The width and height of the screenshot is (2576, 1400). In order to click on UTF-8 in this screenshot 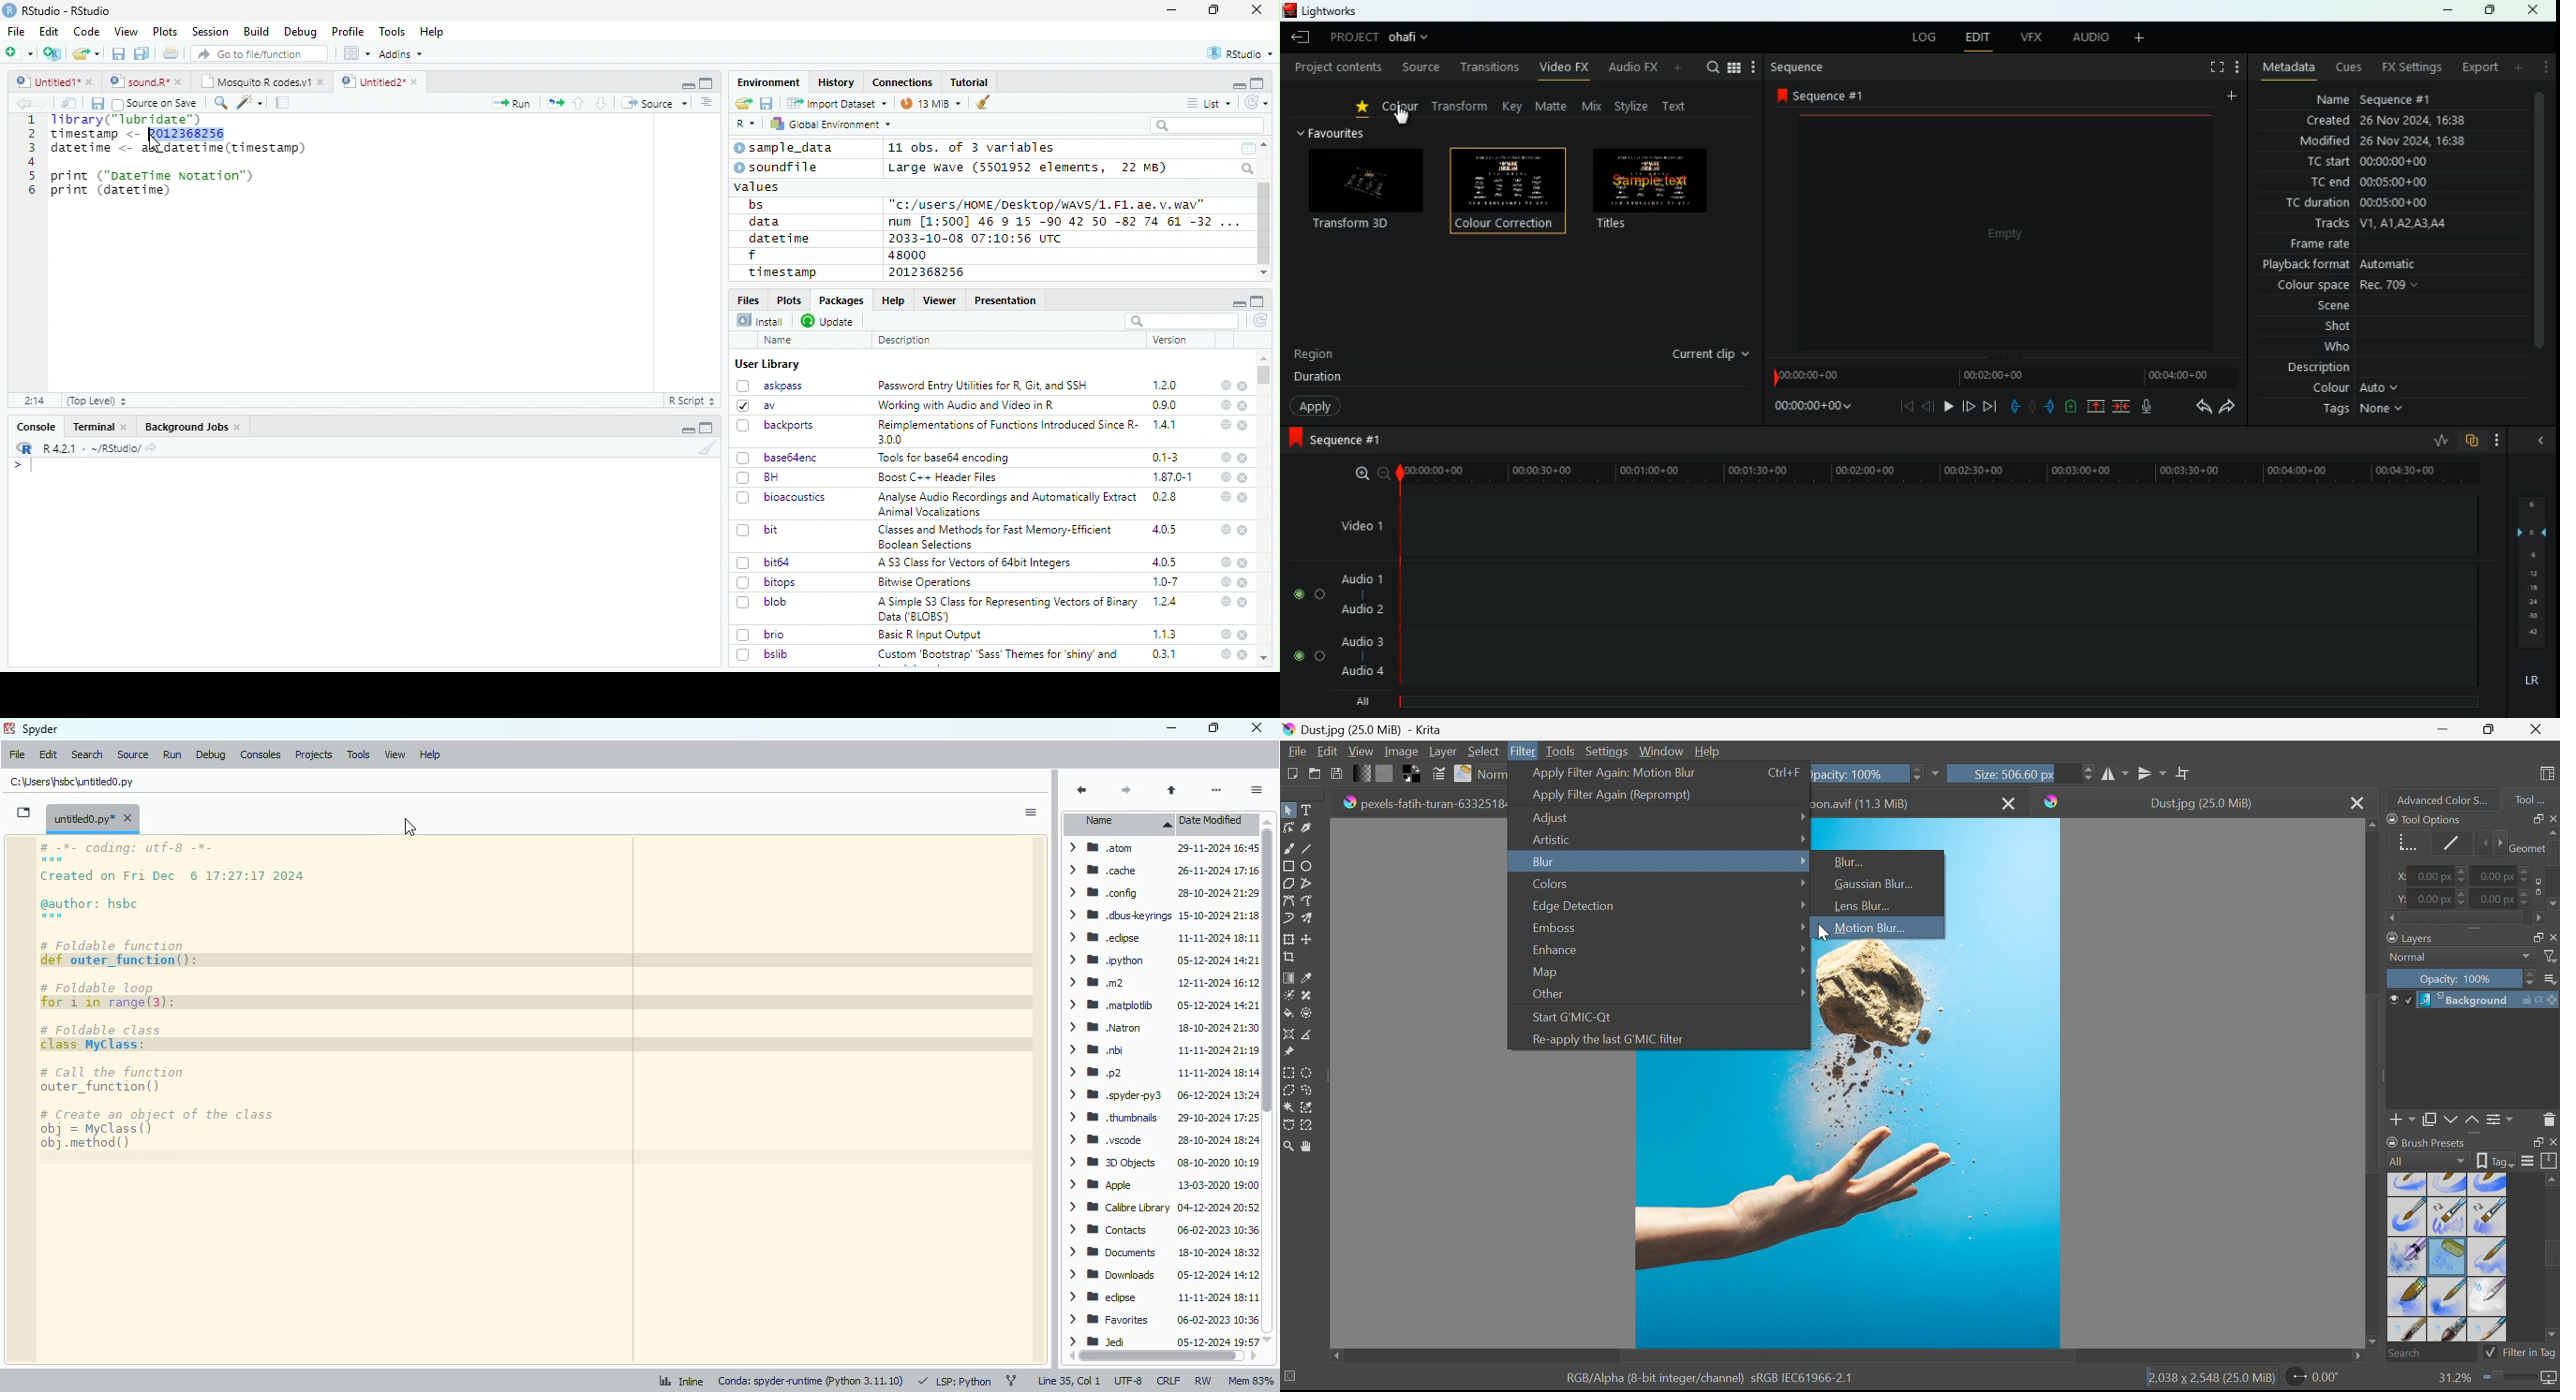, I will do `click(1129, 1383)`.